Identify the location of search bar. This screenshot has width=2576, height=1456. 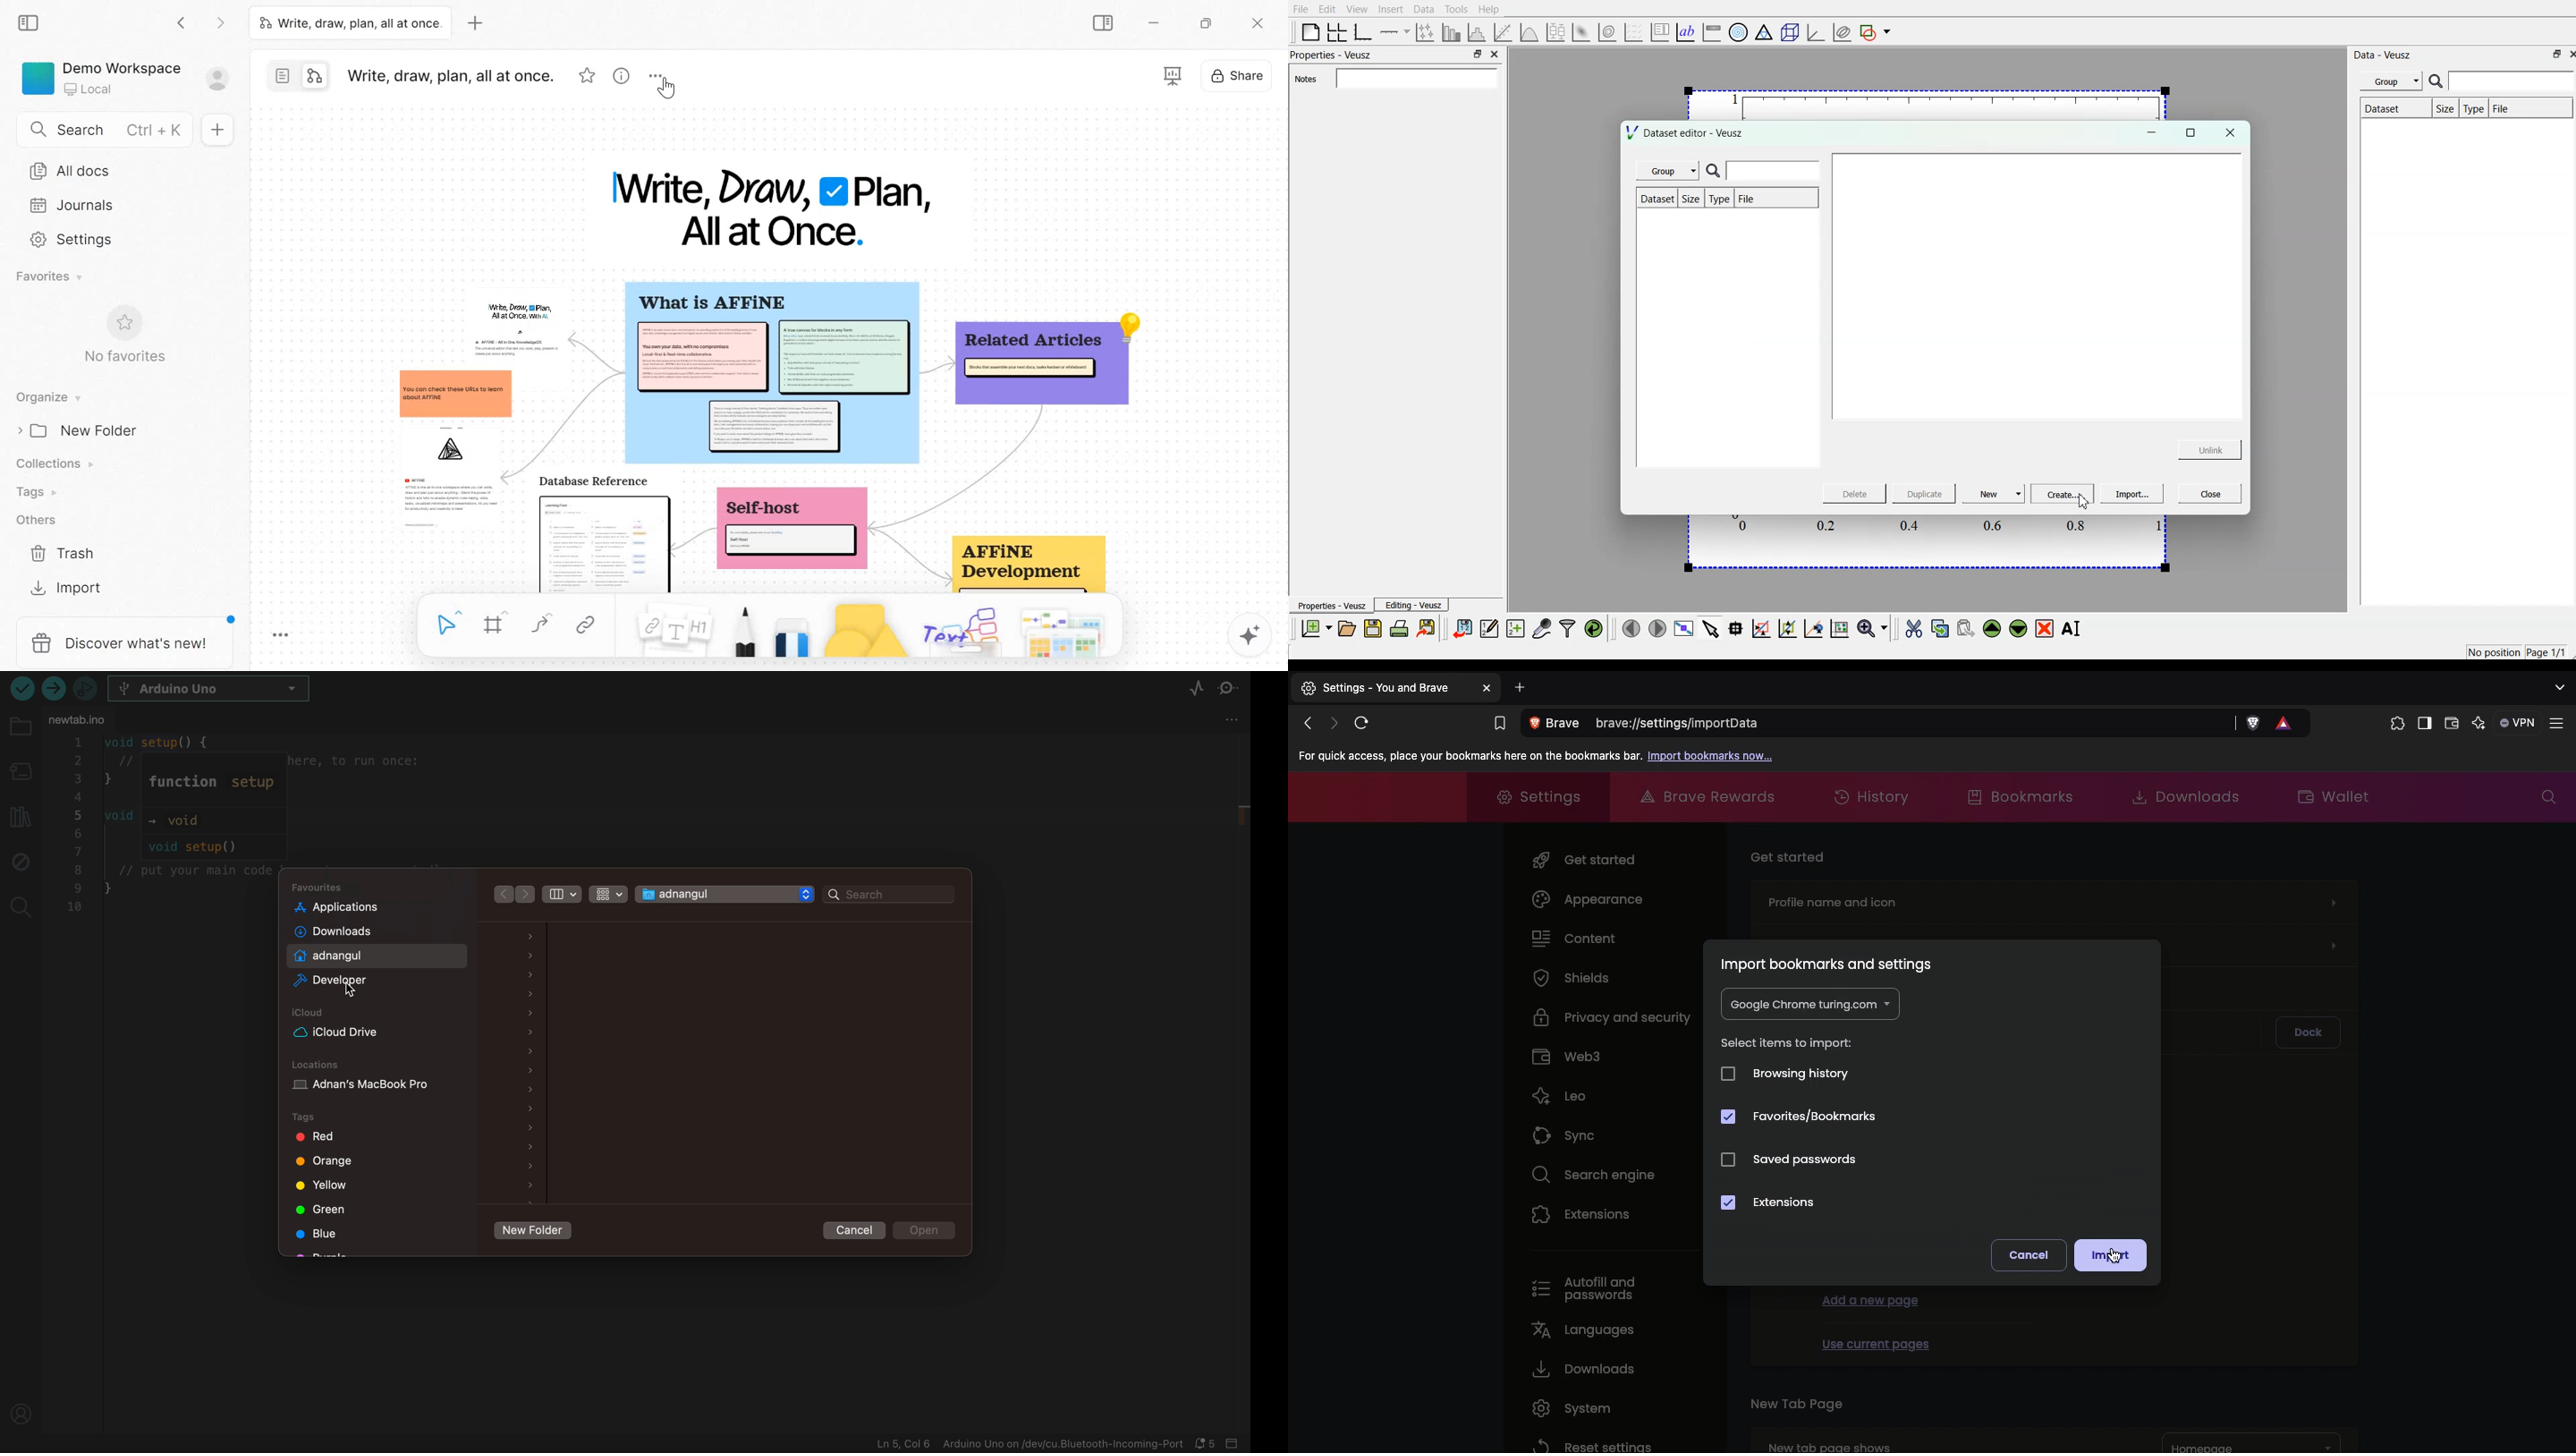
(1767, 171).